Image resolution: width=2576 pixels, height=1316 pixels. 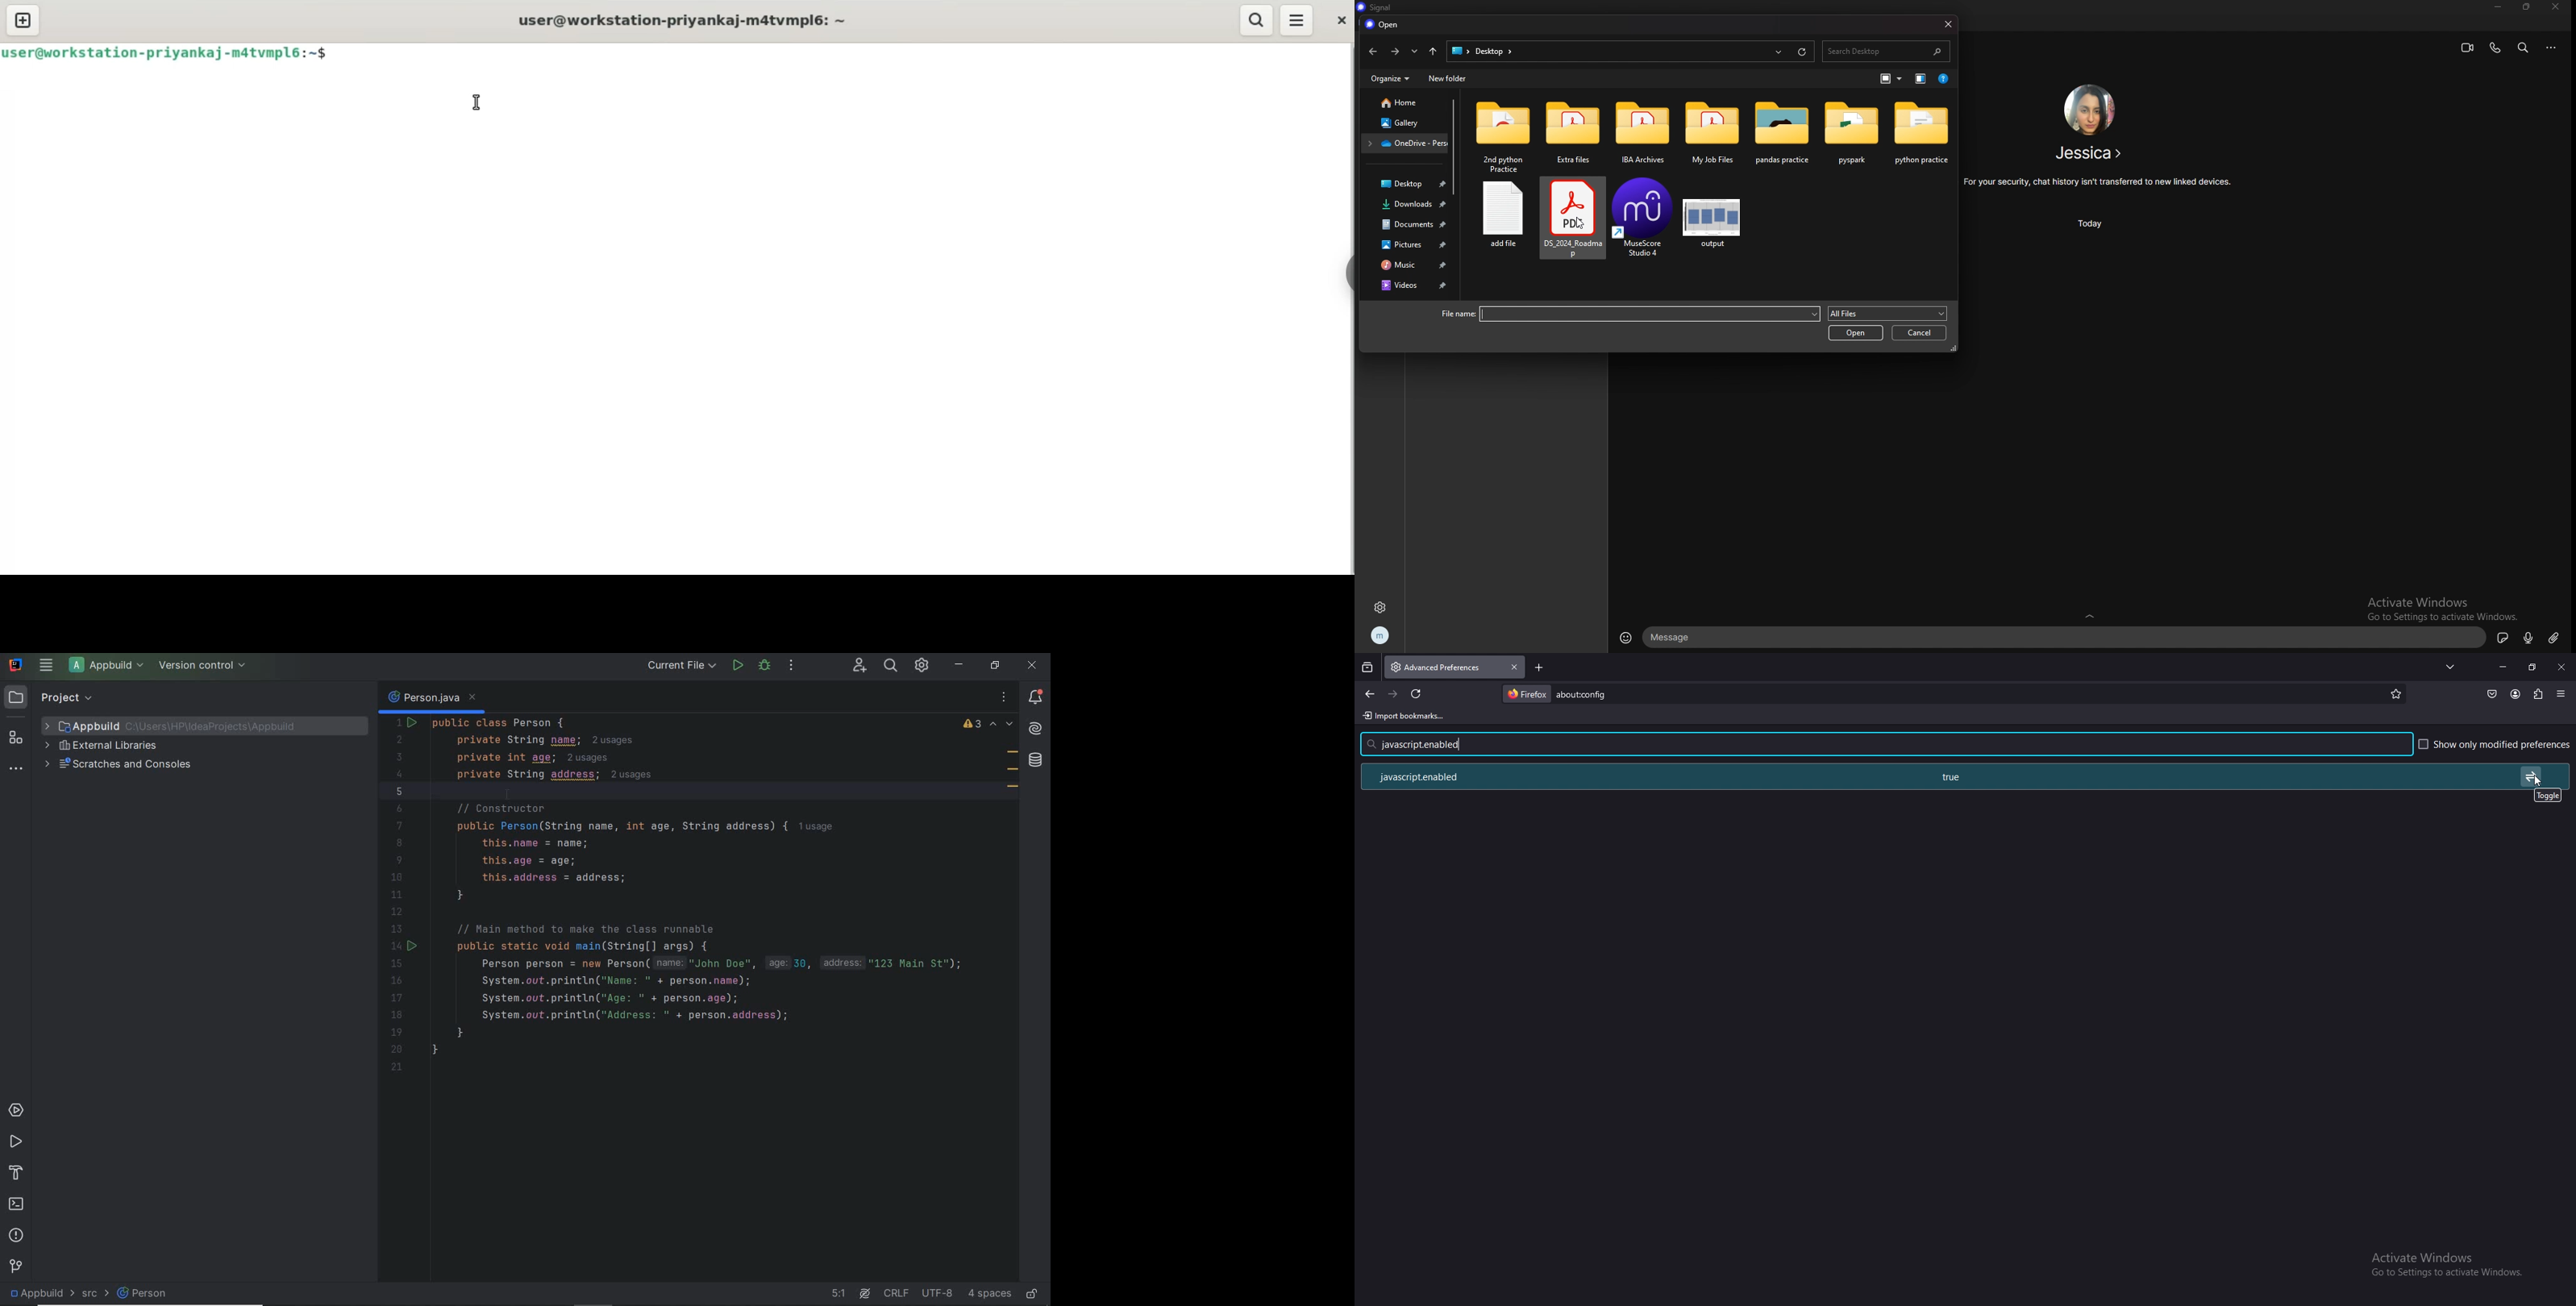 What do you see at coordinates (102, 746) in the screenshot?
I see `external libraries` at bounding box center [102, 746].